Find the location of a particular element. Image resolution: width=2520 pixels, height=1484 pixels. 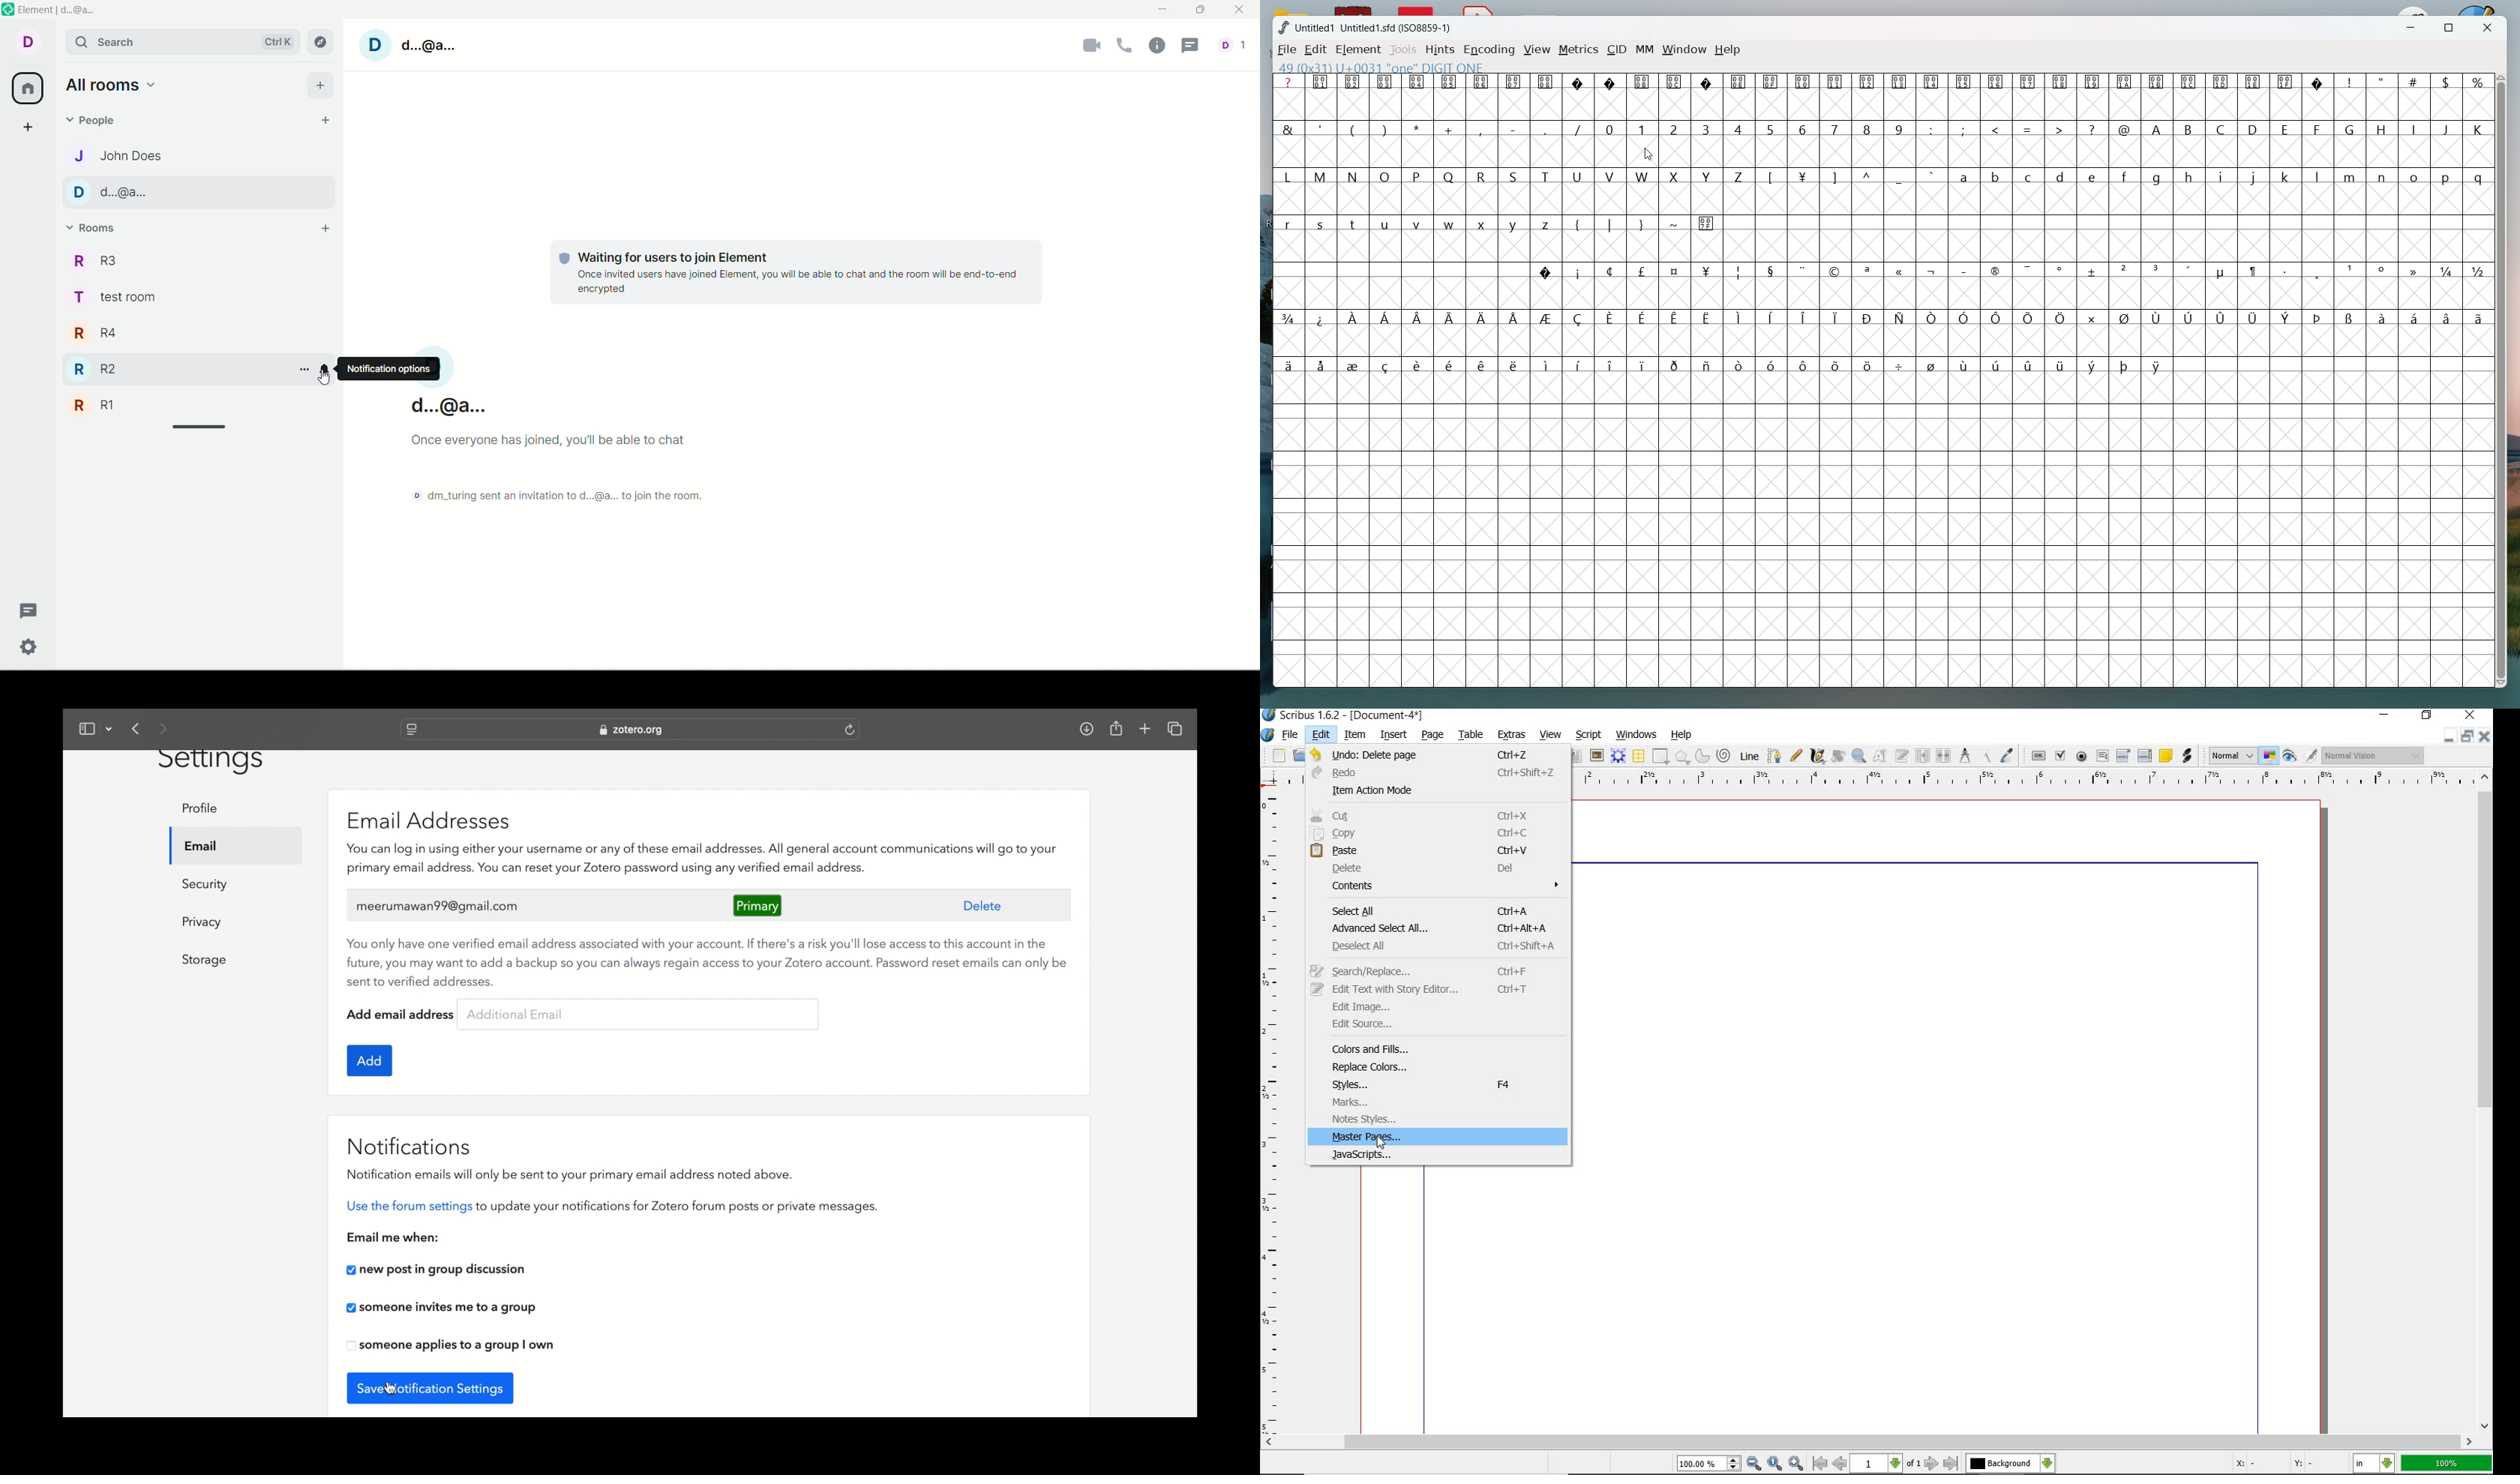

| is located at coordinates (1612, 224).